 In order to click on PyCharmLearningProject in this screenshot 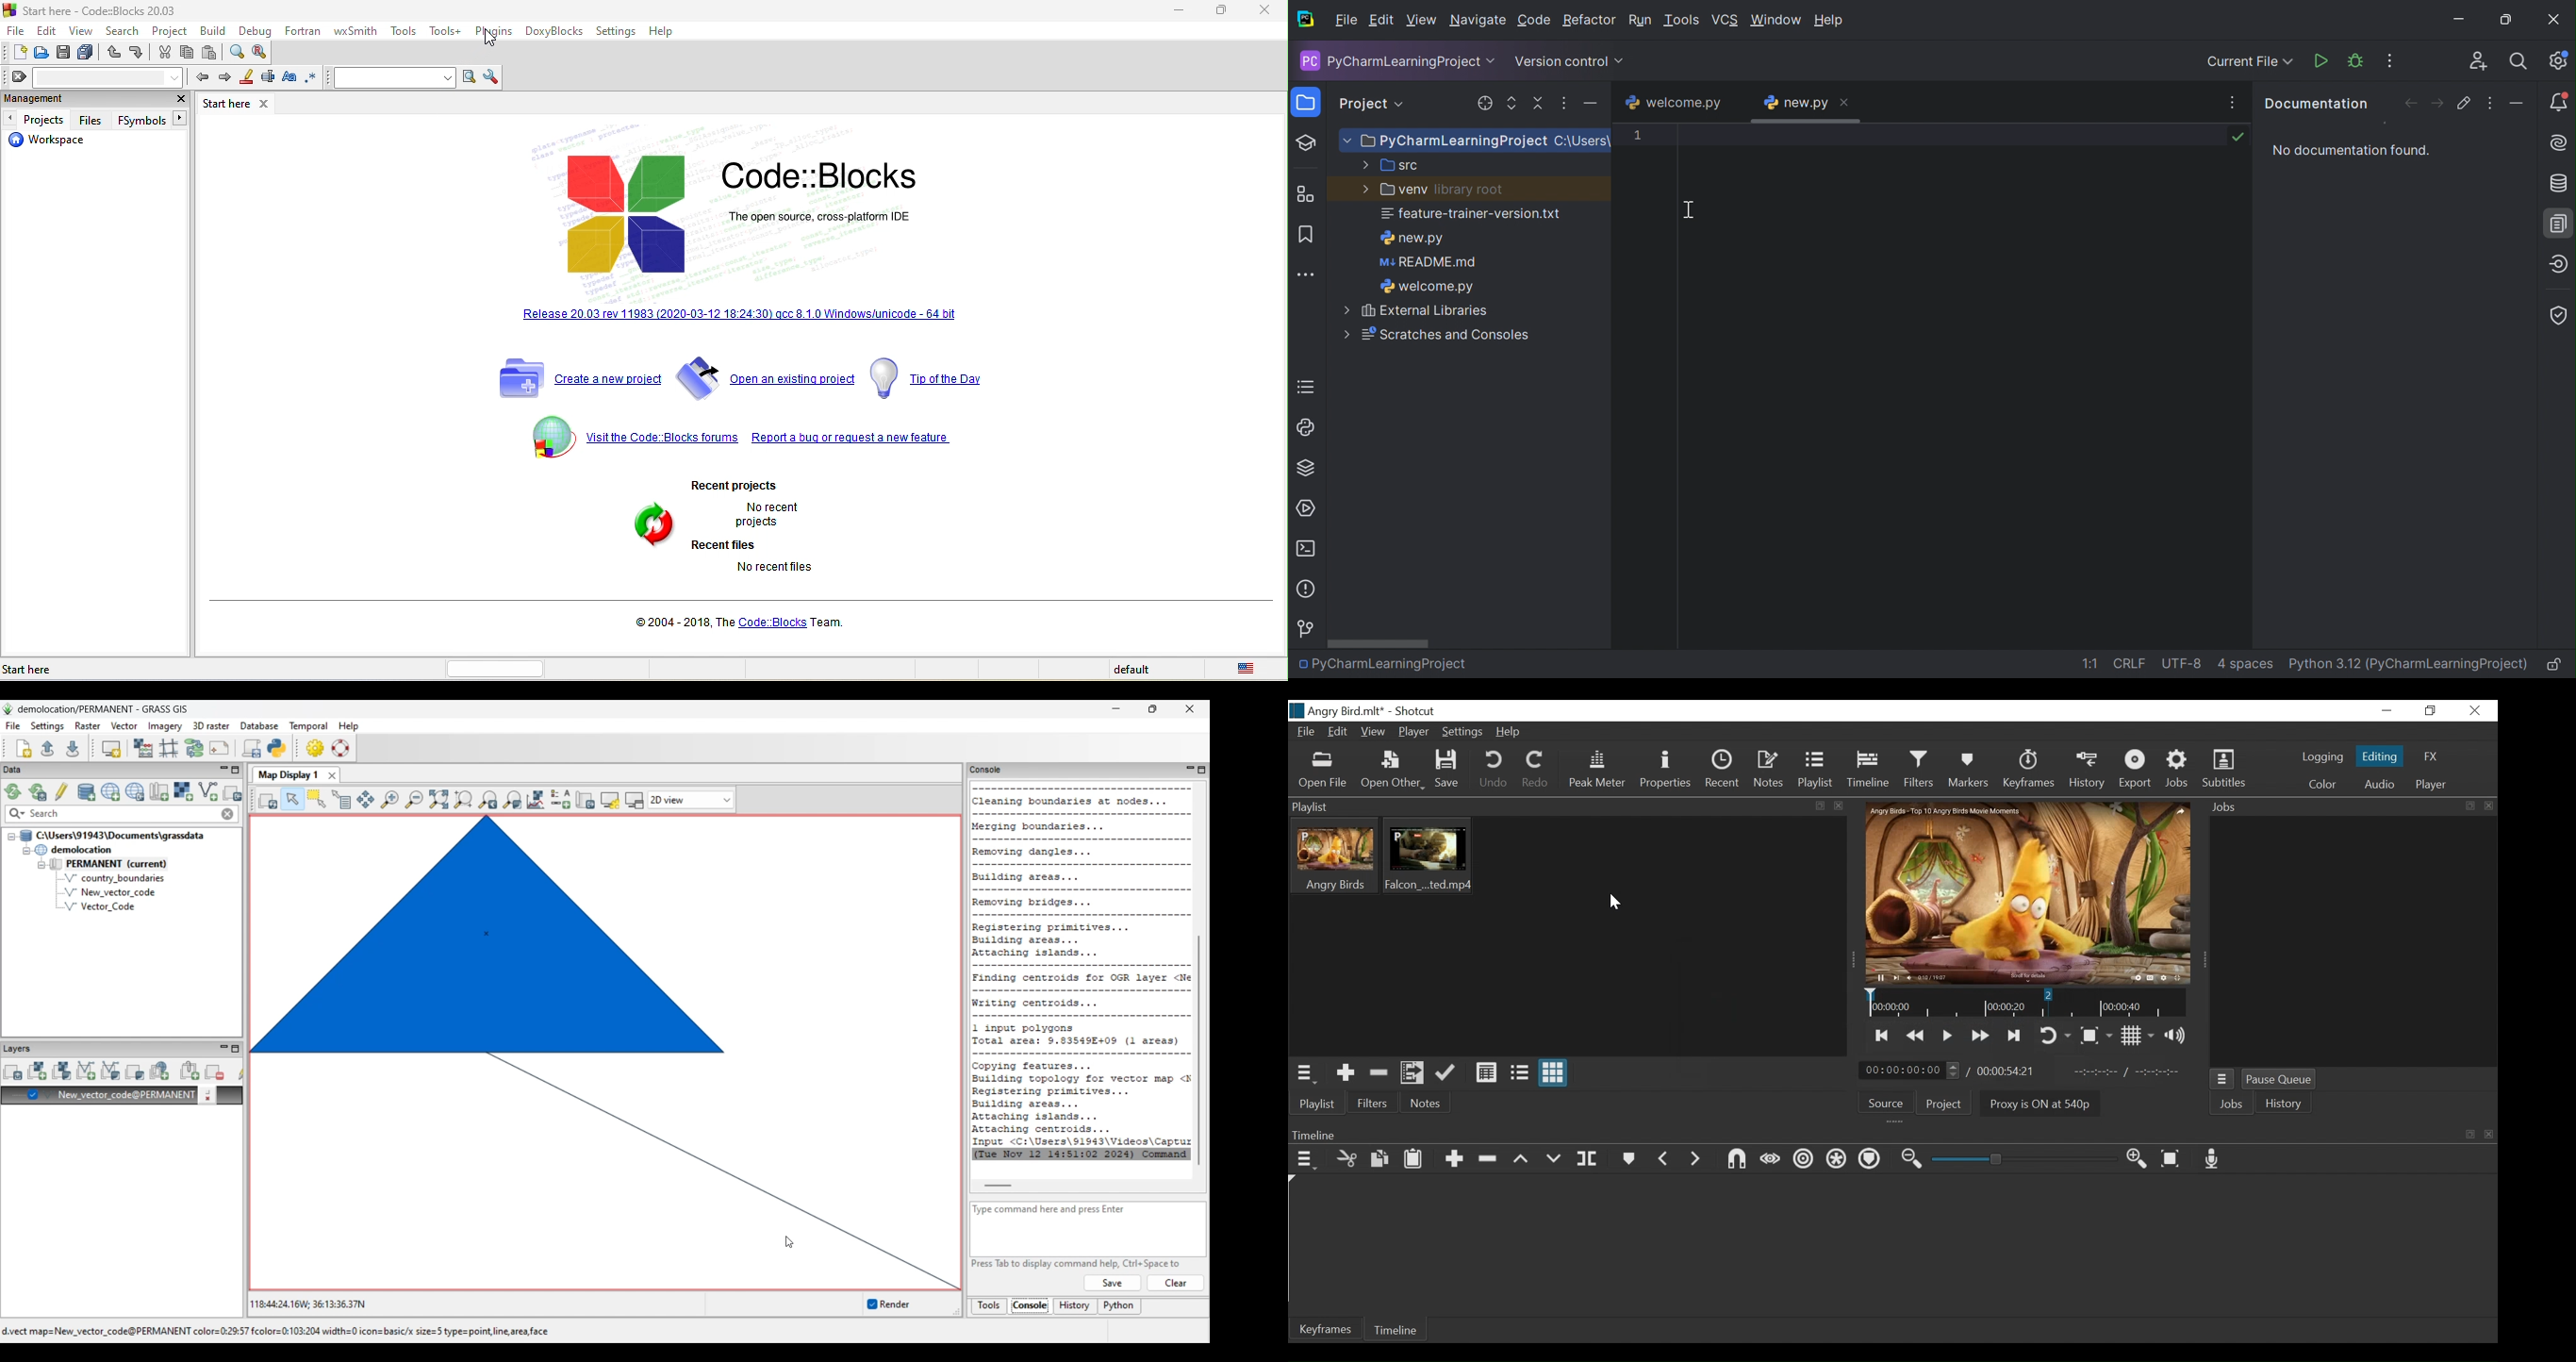, I will do `click(1442, 142)`.